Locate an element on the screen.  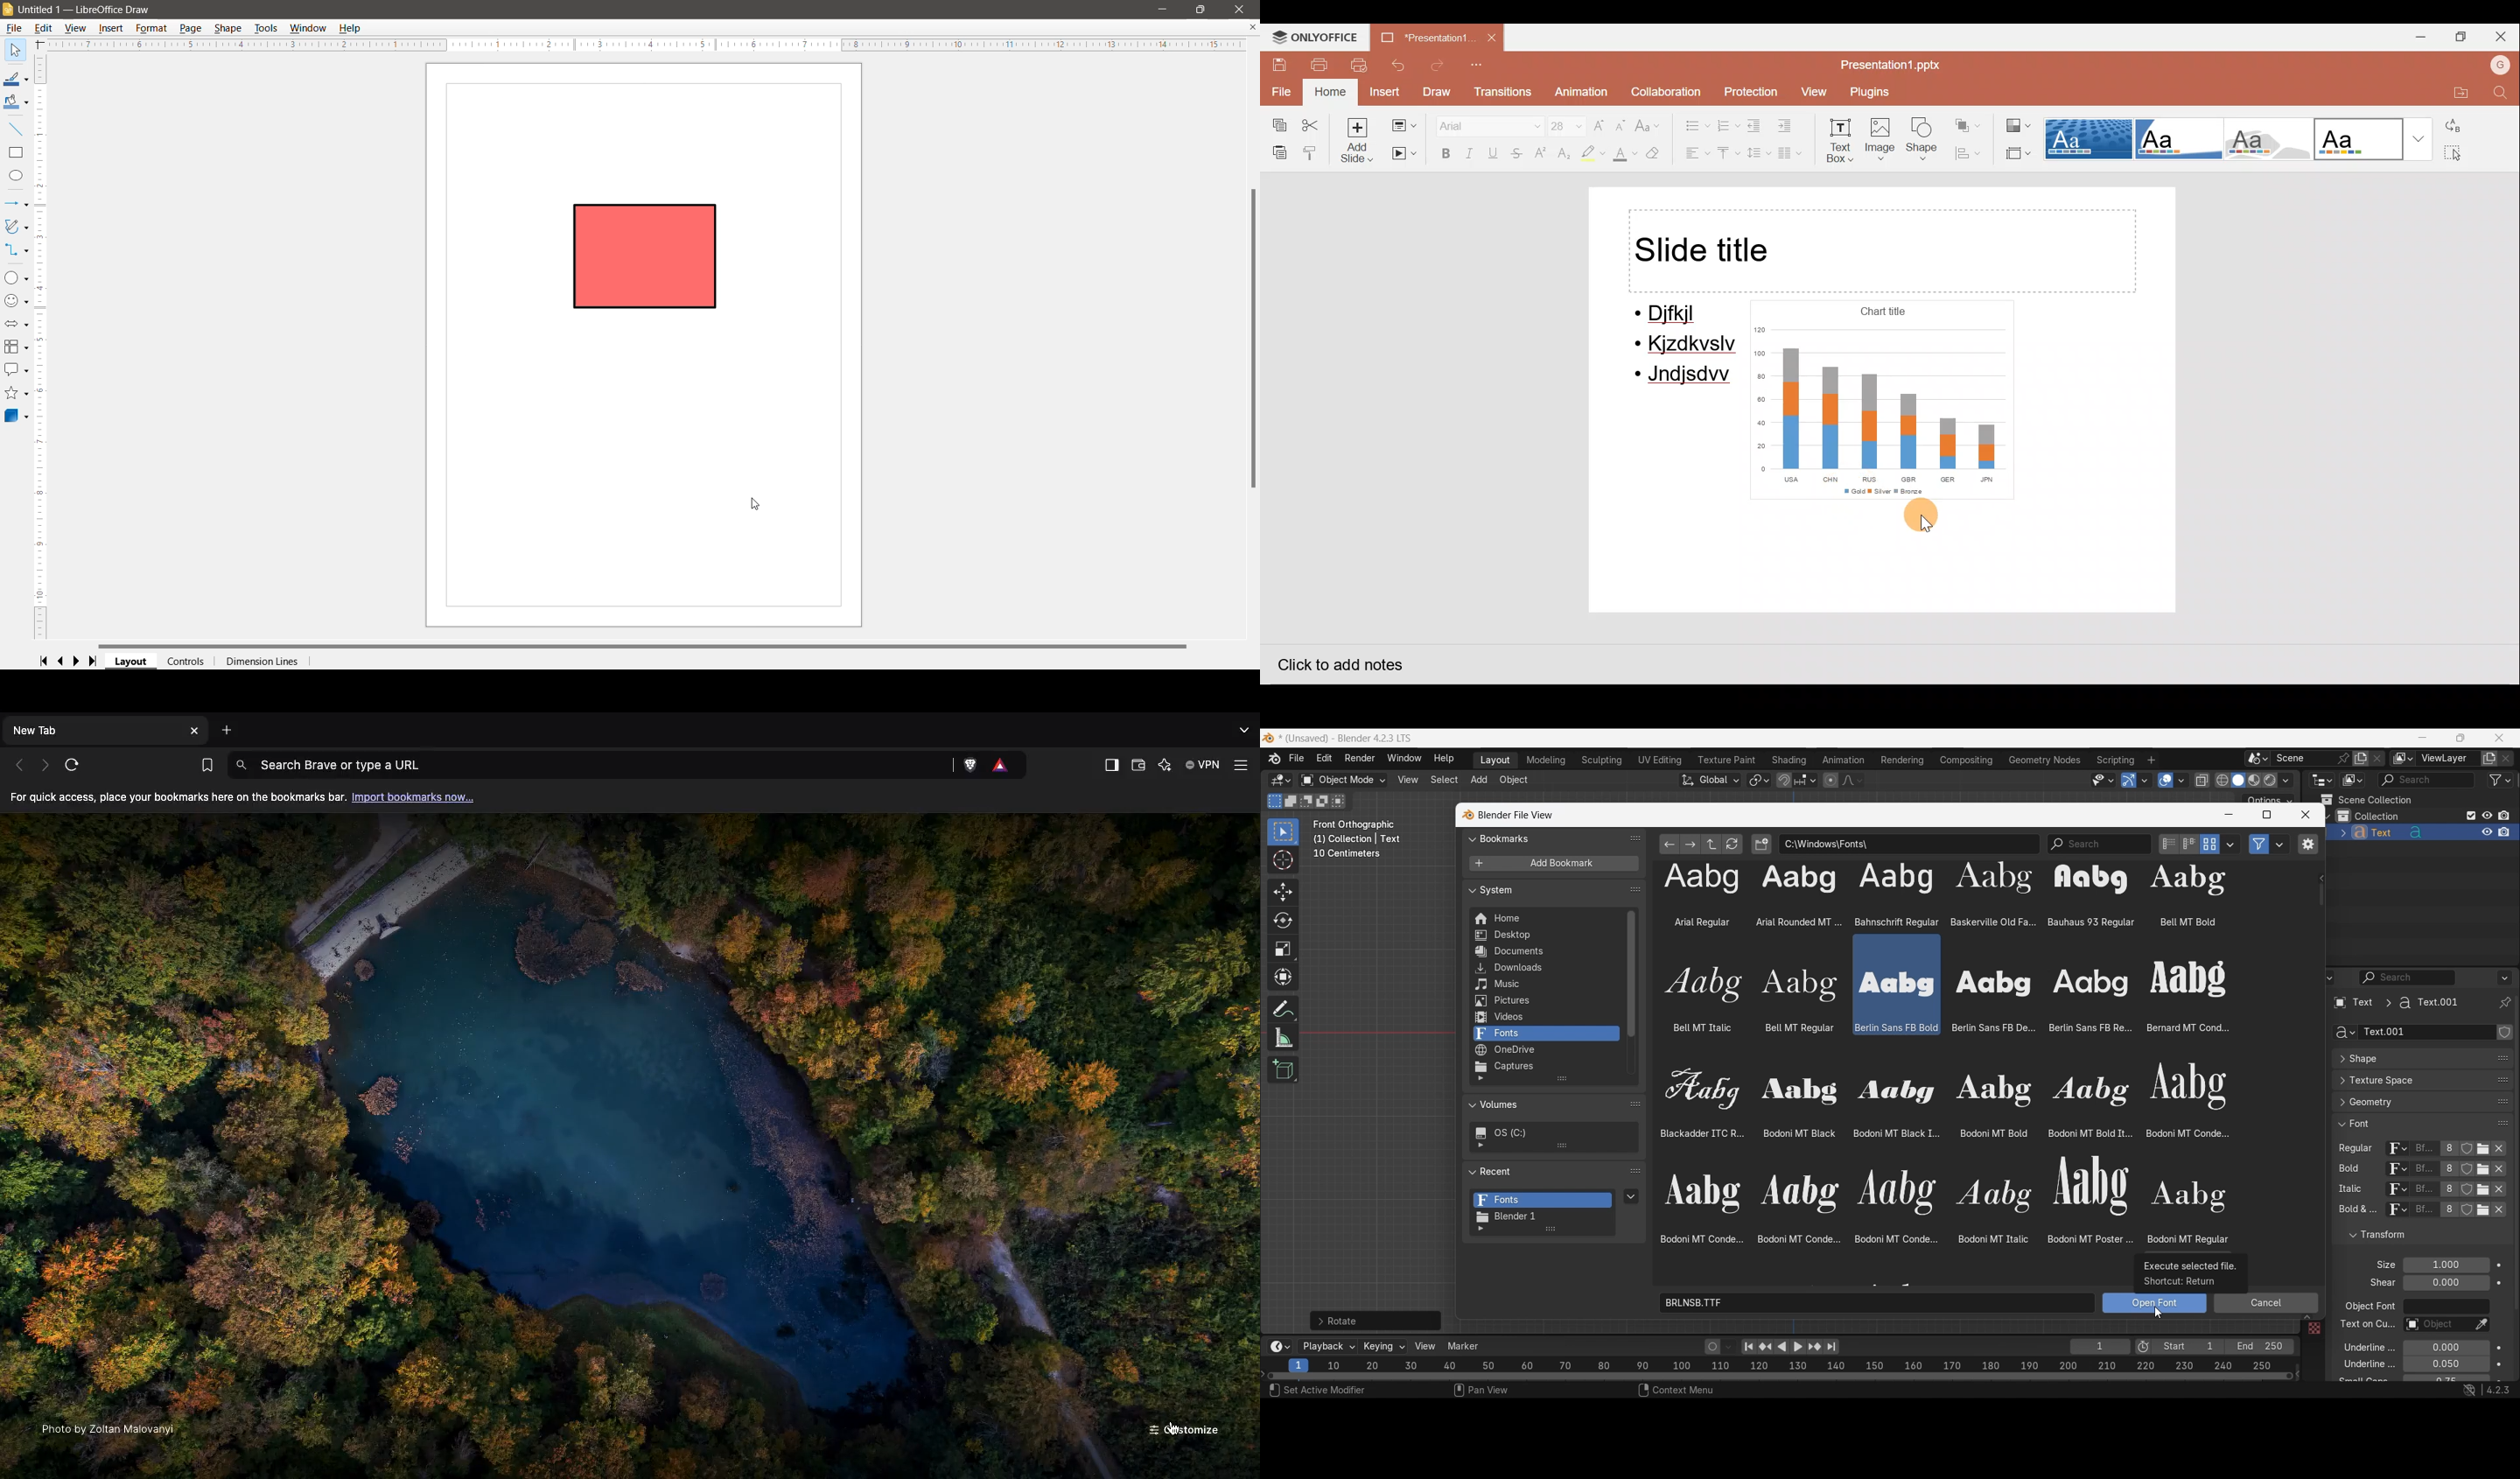
Resized Presentation slide is located at coordinates (1886, 402).